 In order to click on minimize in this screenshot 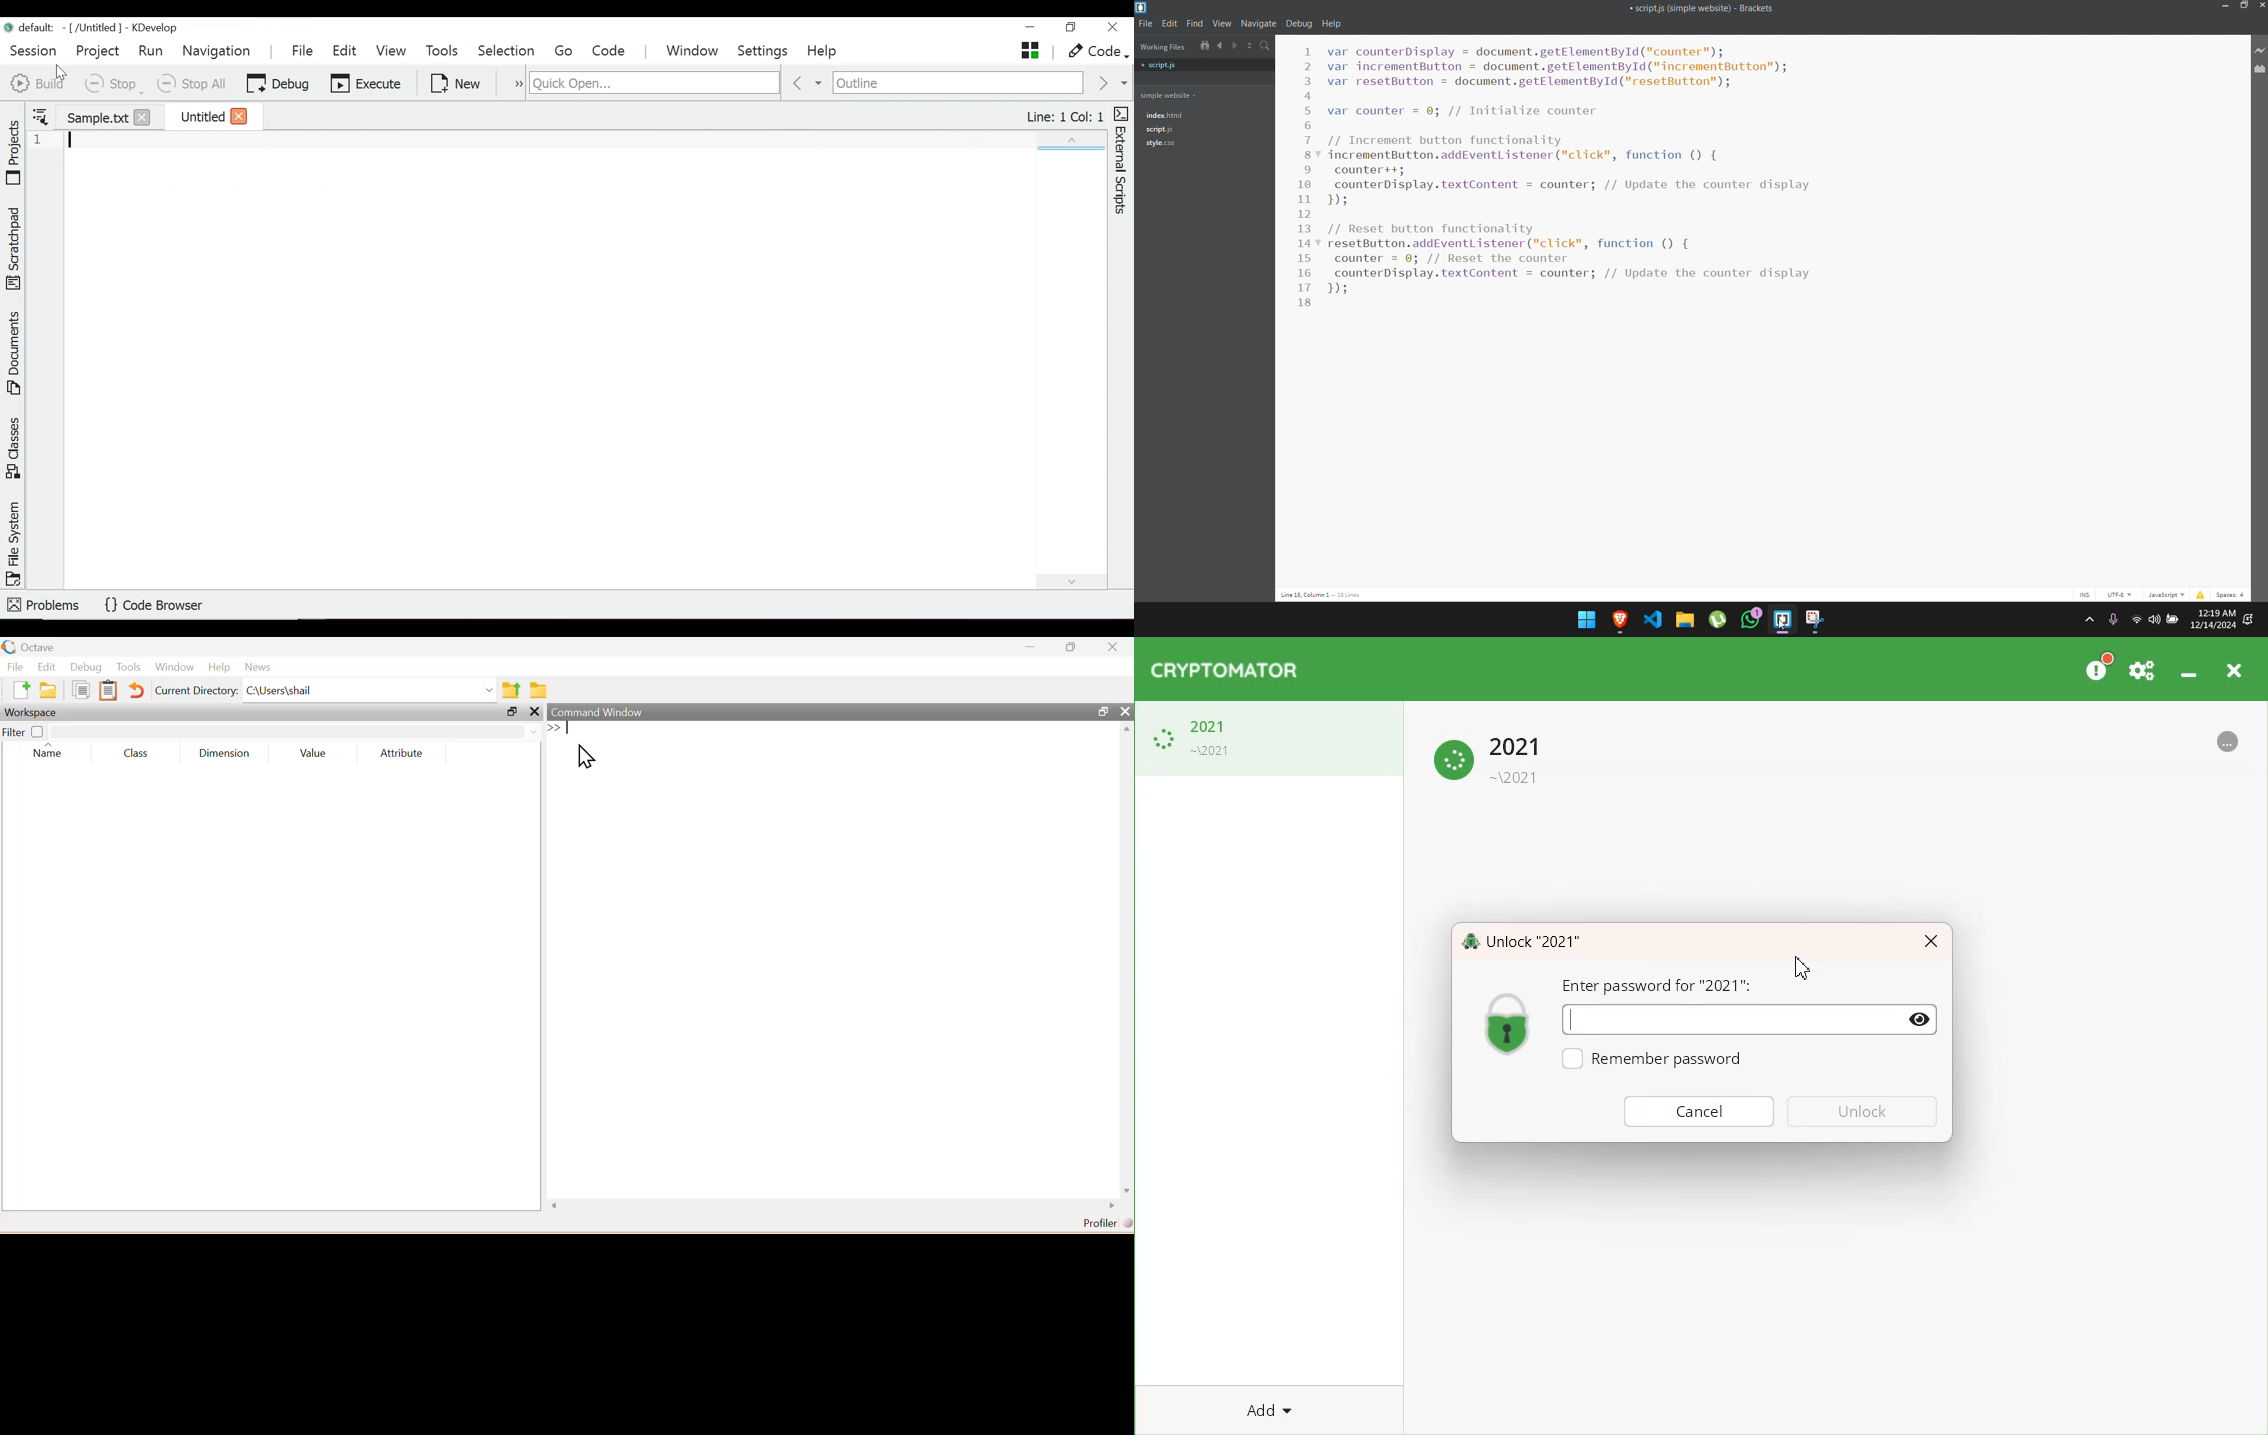, I will do `click(1032, 29)`.